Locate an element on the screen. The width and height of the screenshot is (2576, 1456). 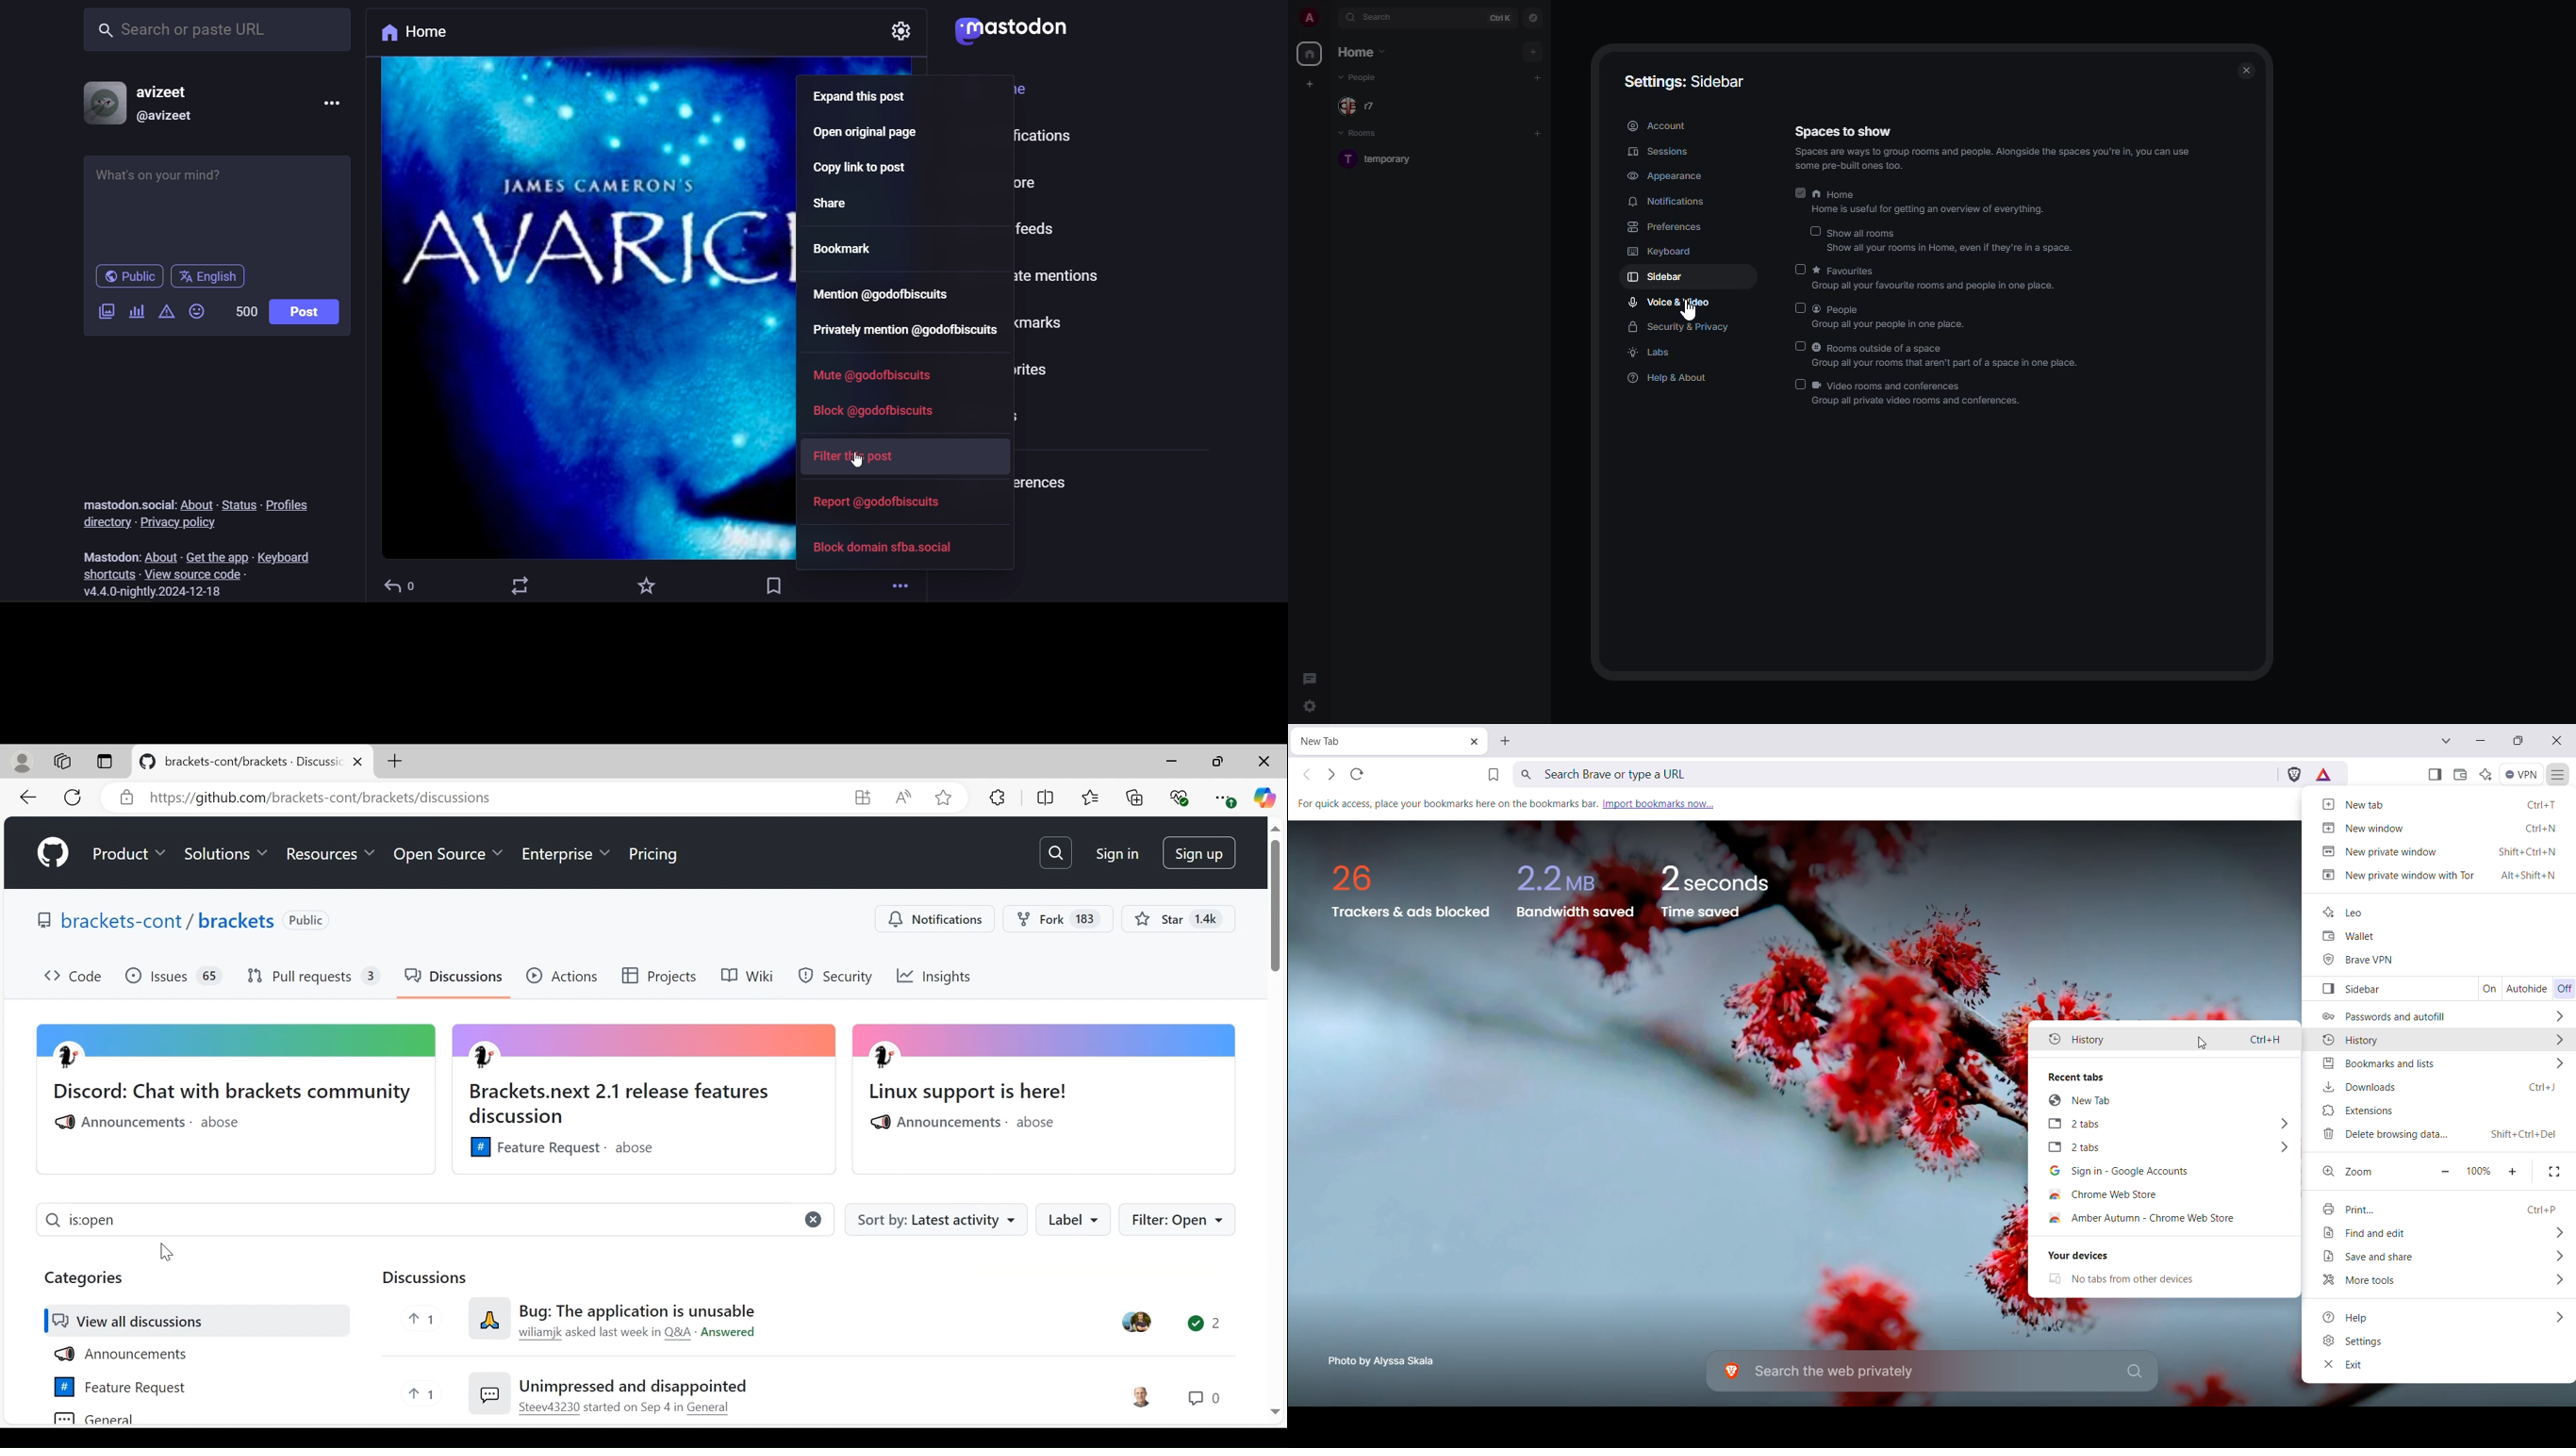
close is located at coordinates (2247, 70).